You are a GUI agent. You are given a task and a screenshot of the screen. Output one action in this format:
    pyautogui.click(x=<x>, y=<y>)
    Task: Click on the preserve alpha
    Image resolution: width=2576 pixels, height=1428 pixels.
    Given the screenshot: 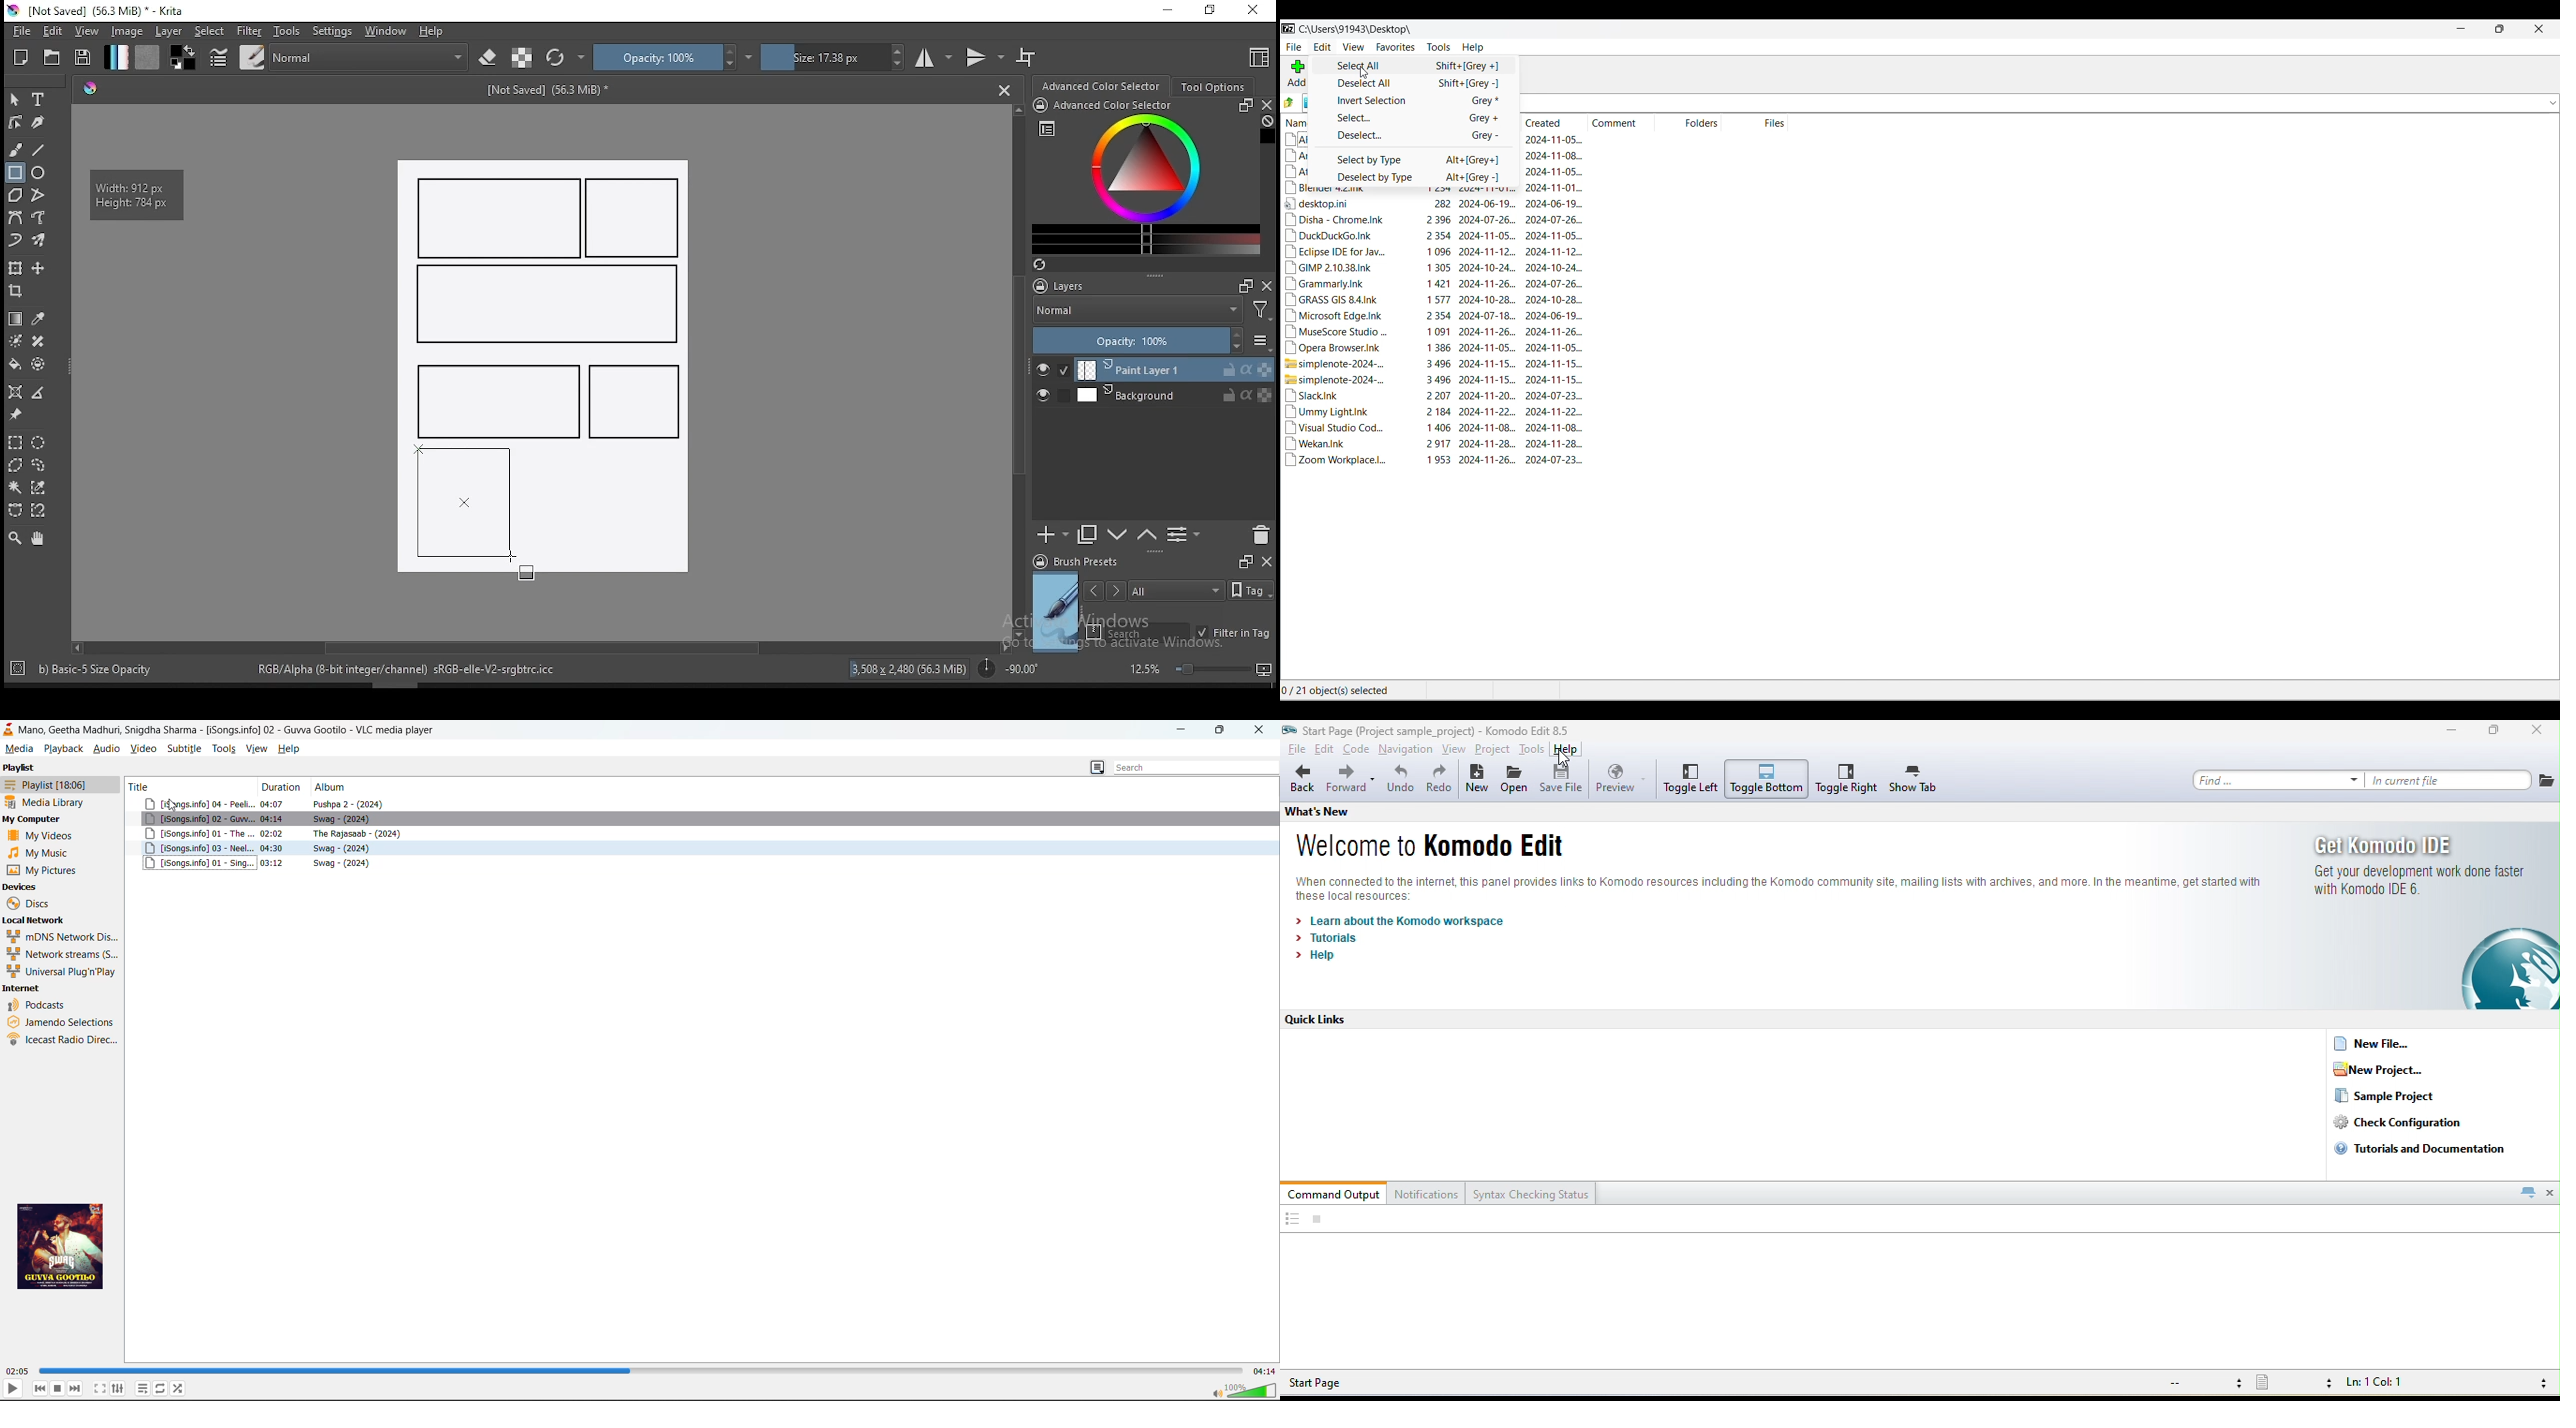 What is the action you would take?
    pyautogui.click(x=522, y=59)
    